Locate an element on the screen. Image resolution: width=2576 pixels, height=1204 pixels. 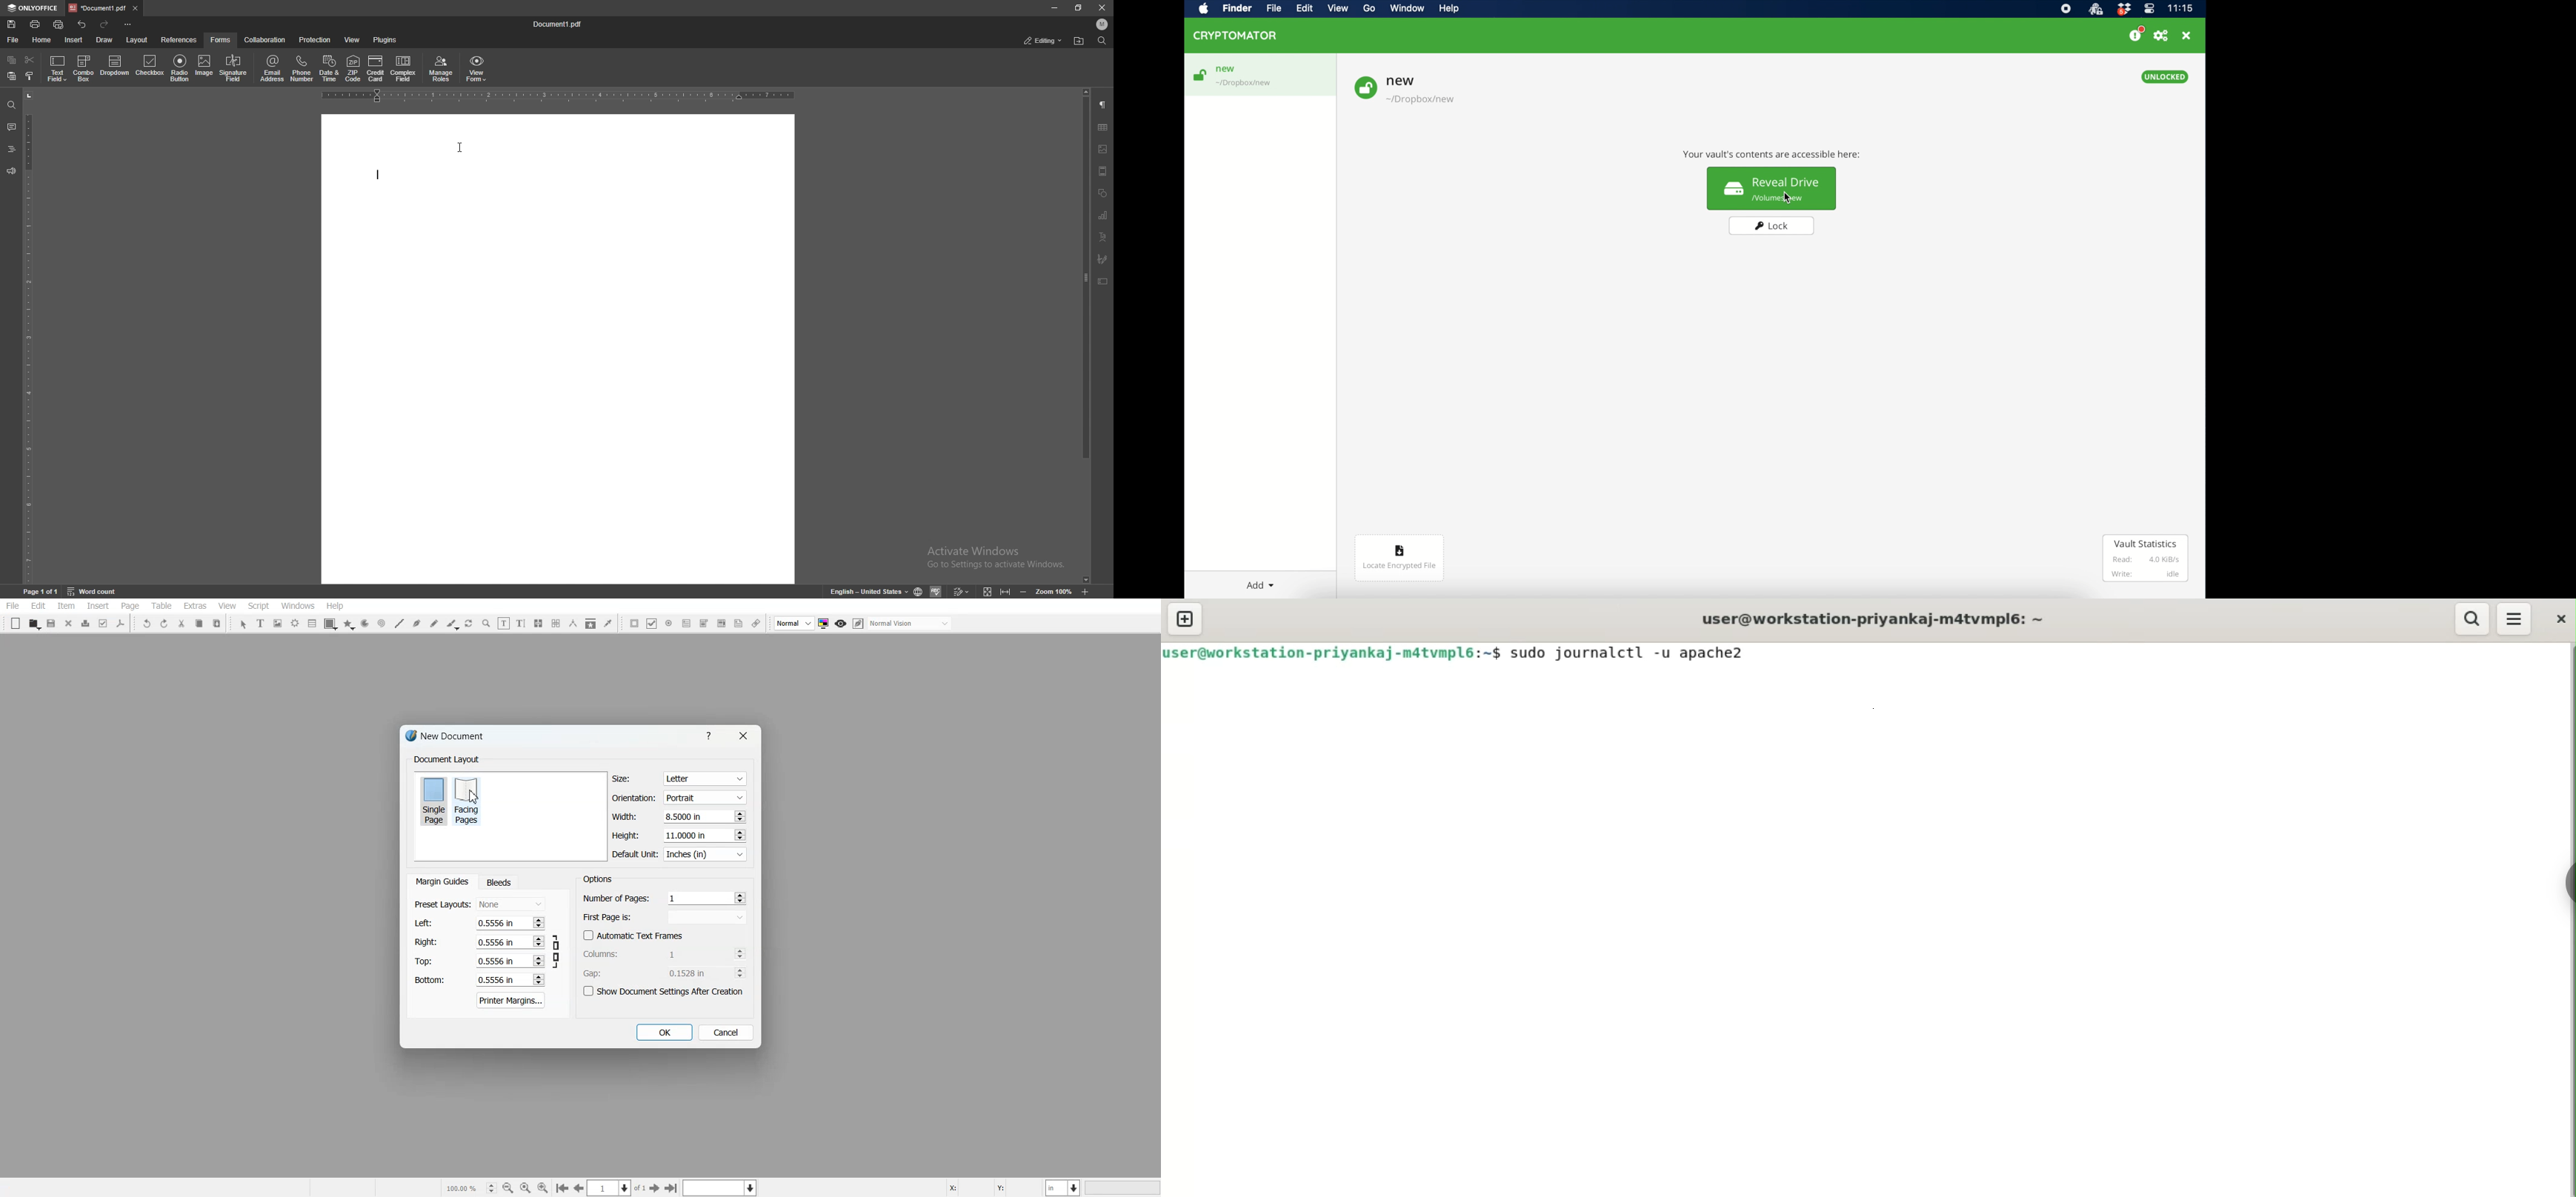
support us is located at coordinates (2136, 34).